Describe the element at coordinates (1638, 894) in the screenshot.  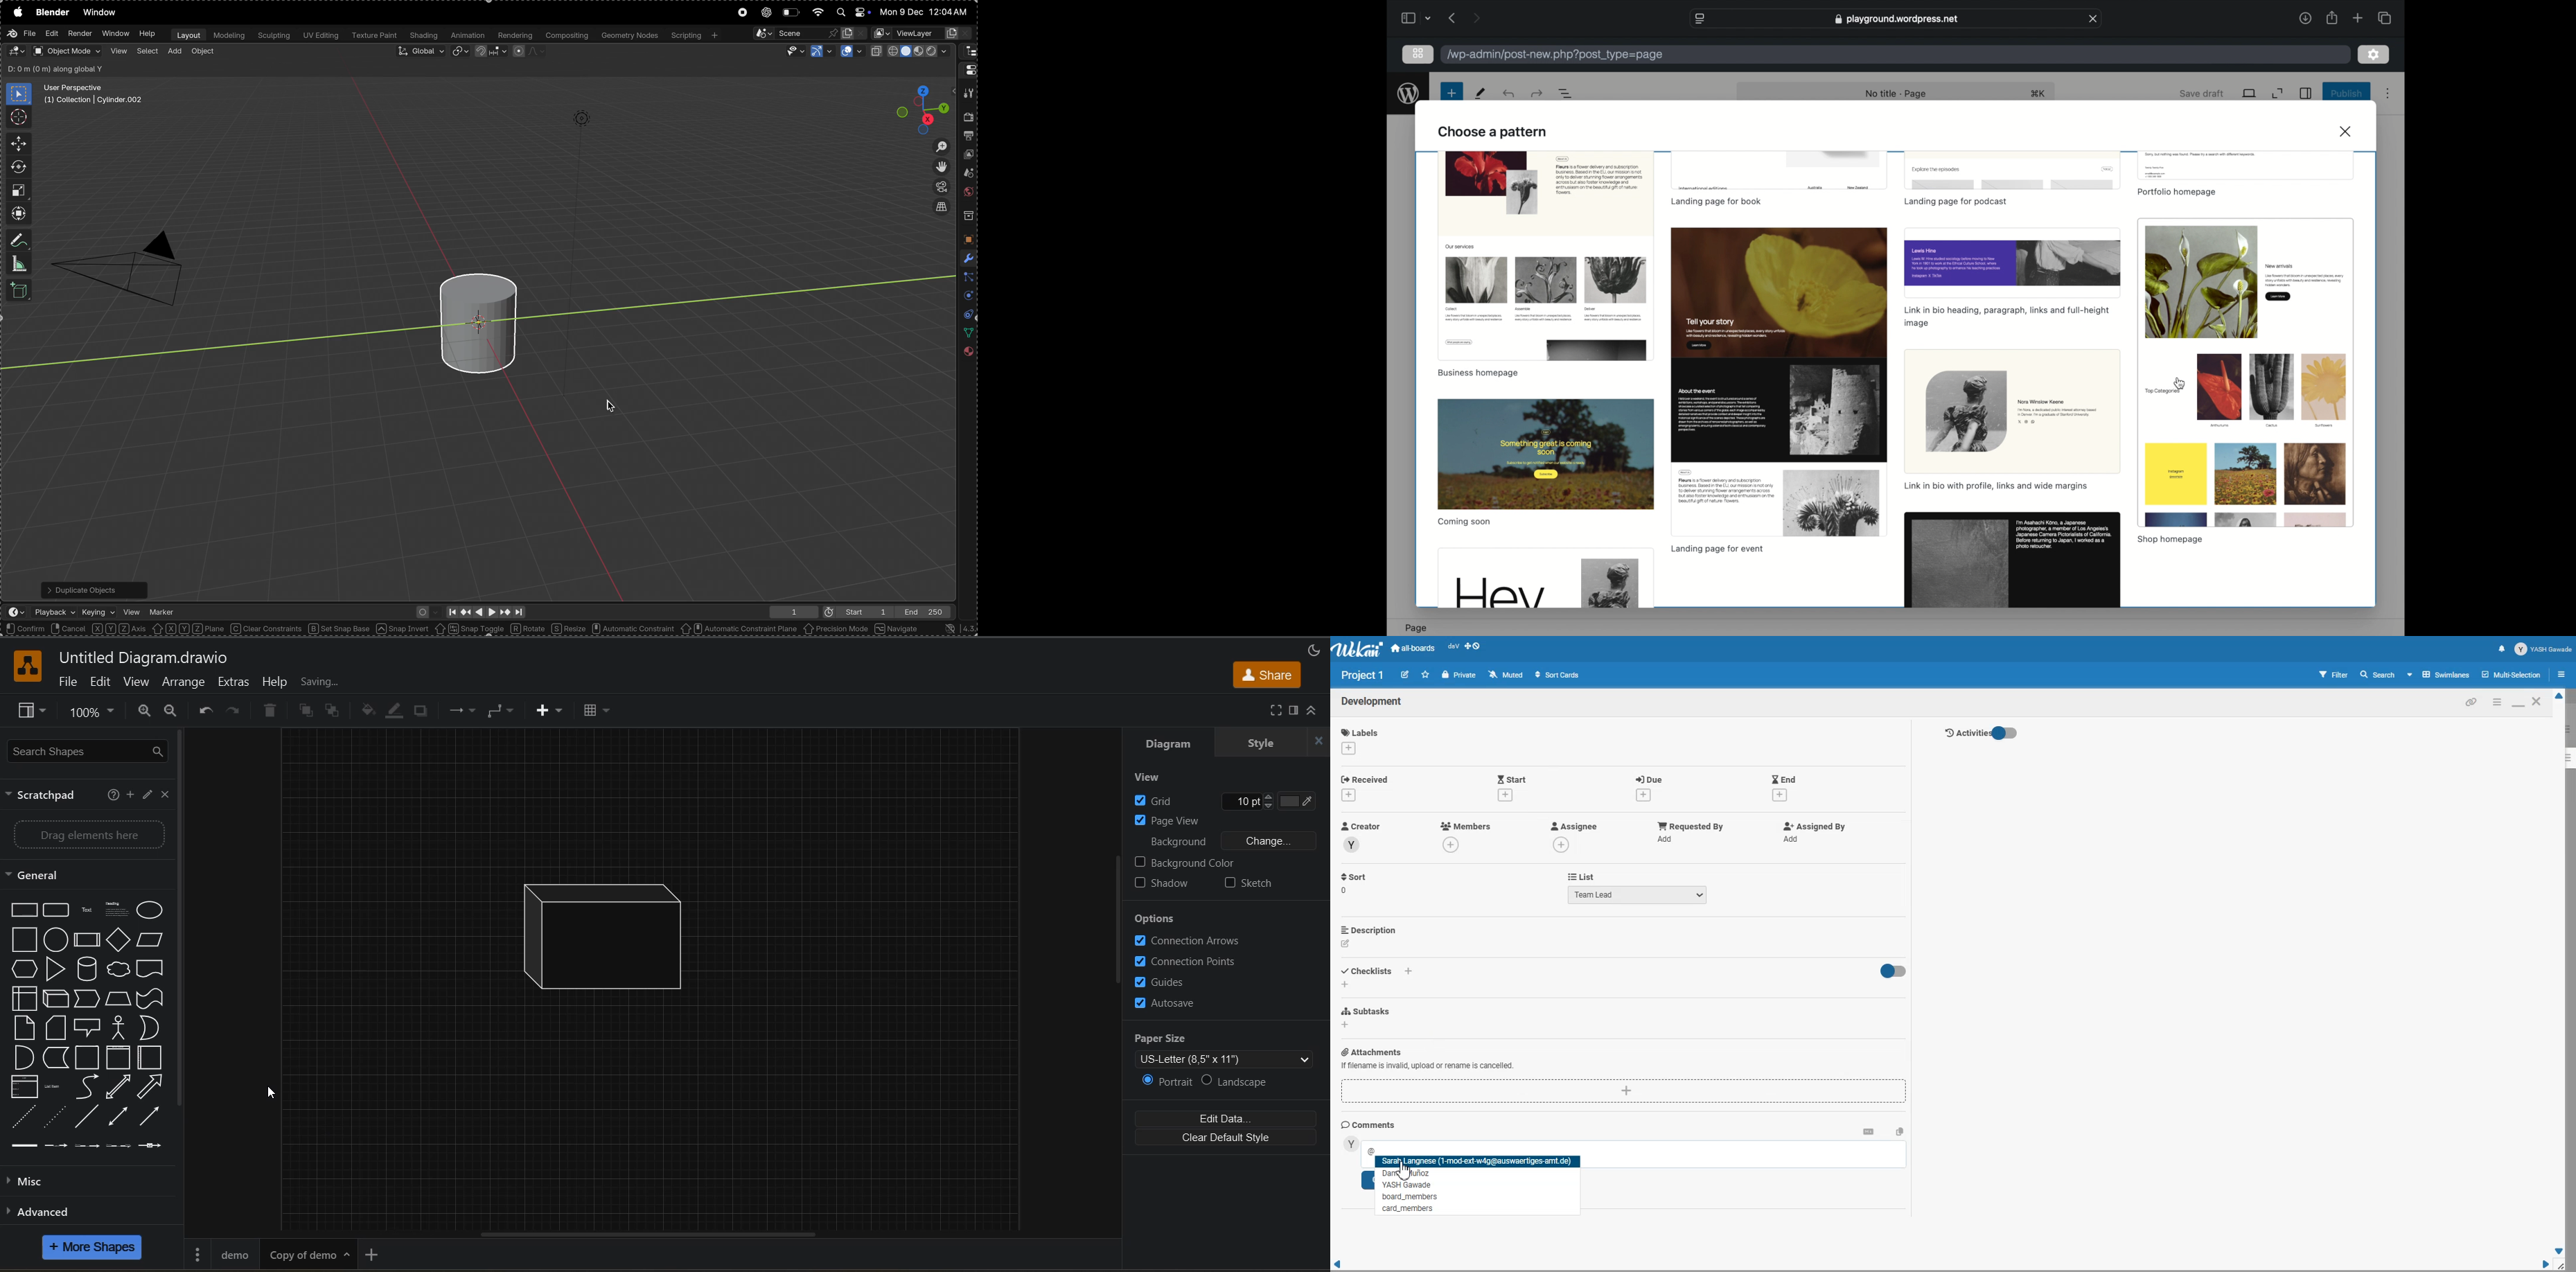
I see `Team Lead` at that location.